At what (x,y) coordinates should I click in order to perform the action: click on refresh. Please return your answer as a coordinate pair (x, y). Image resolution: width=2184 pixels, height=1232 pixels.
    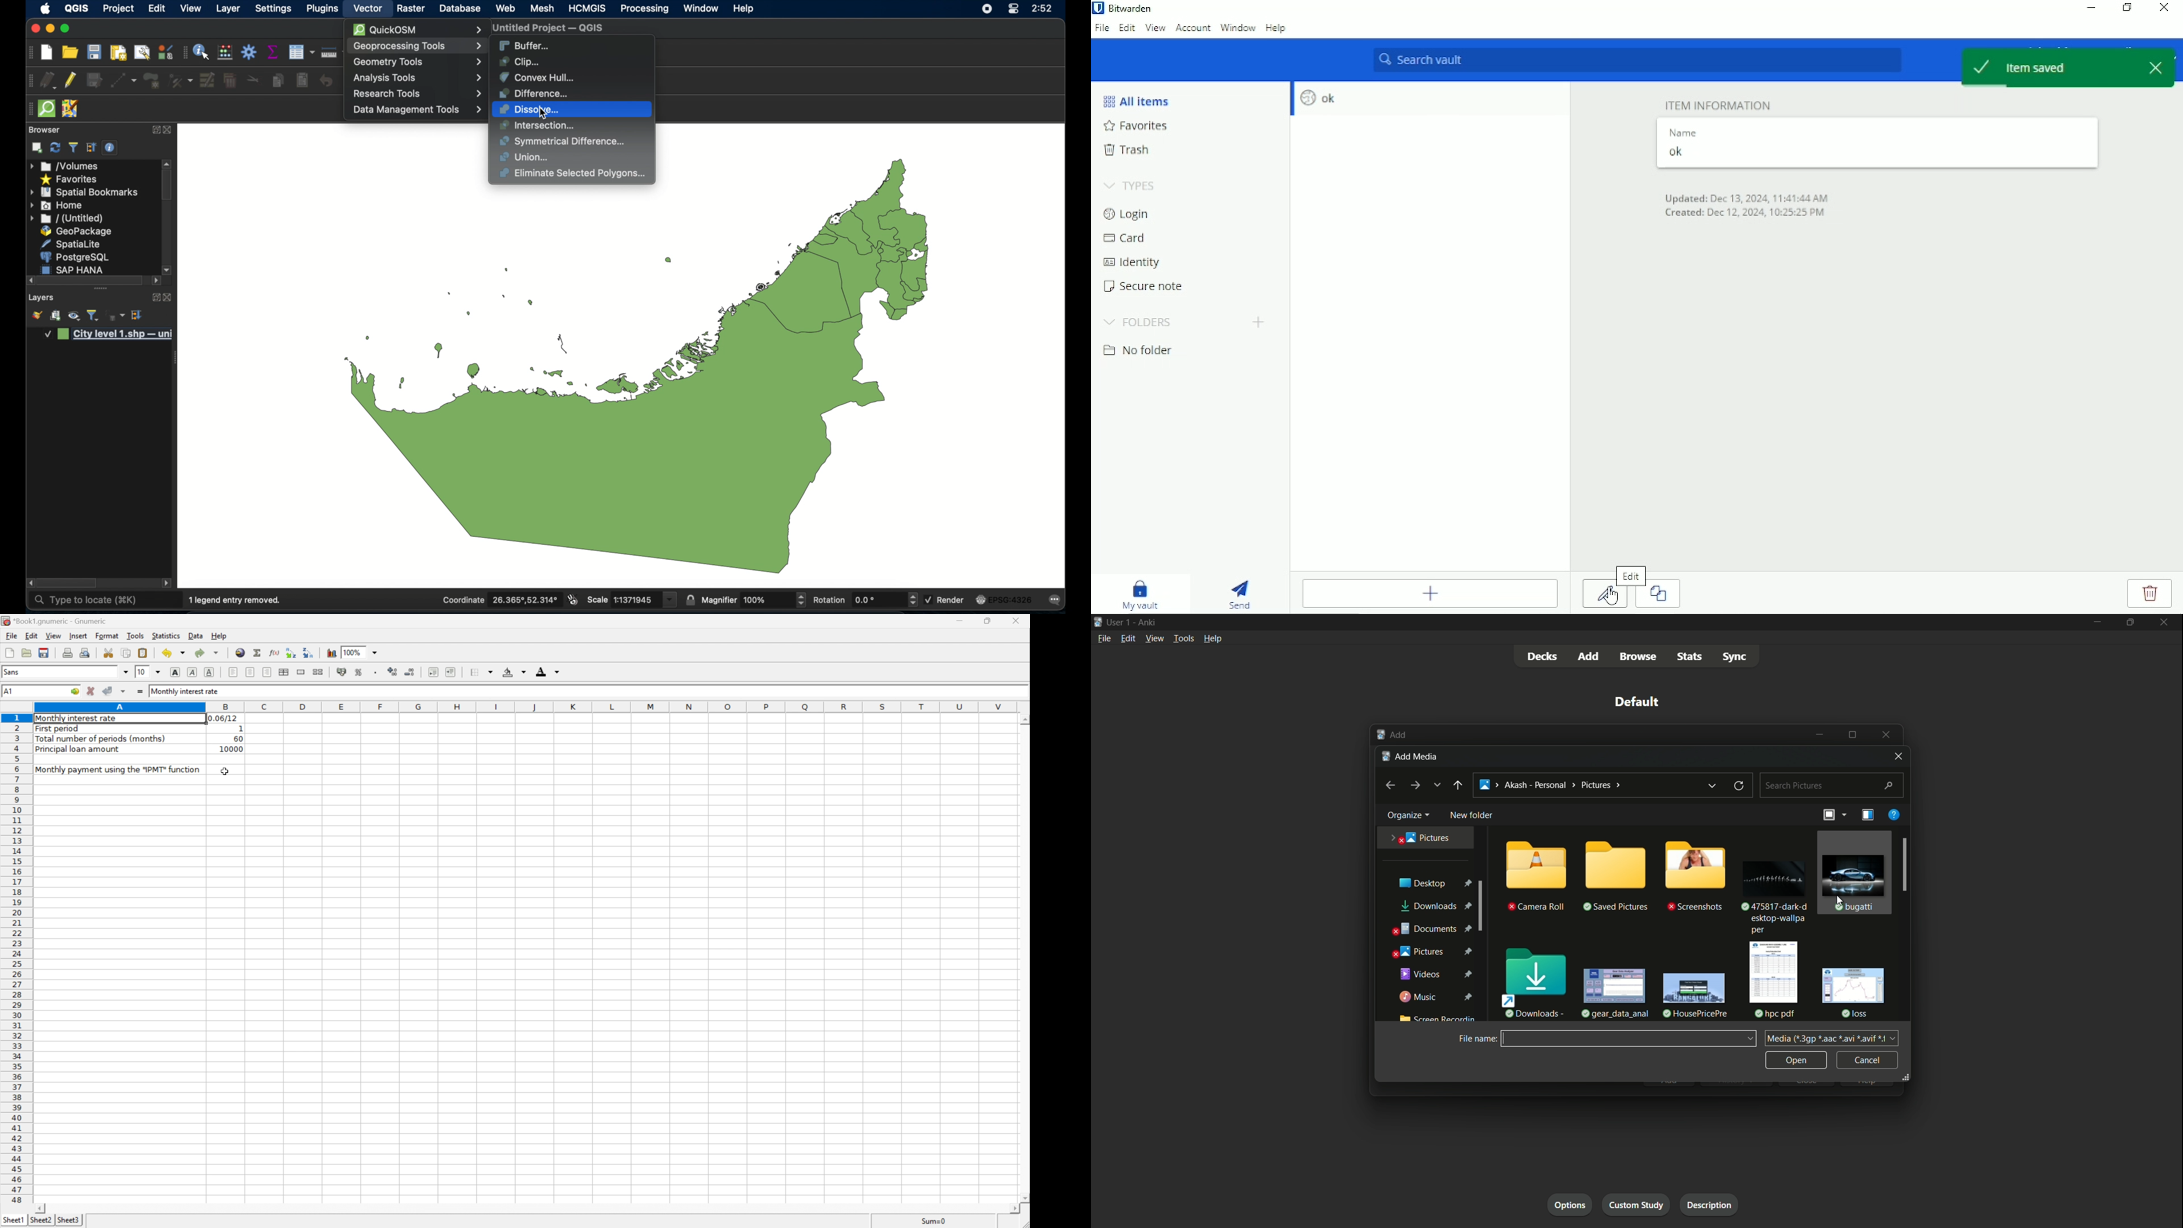
    Looking at the image, I should click on (1739, 786).